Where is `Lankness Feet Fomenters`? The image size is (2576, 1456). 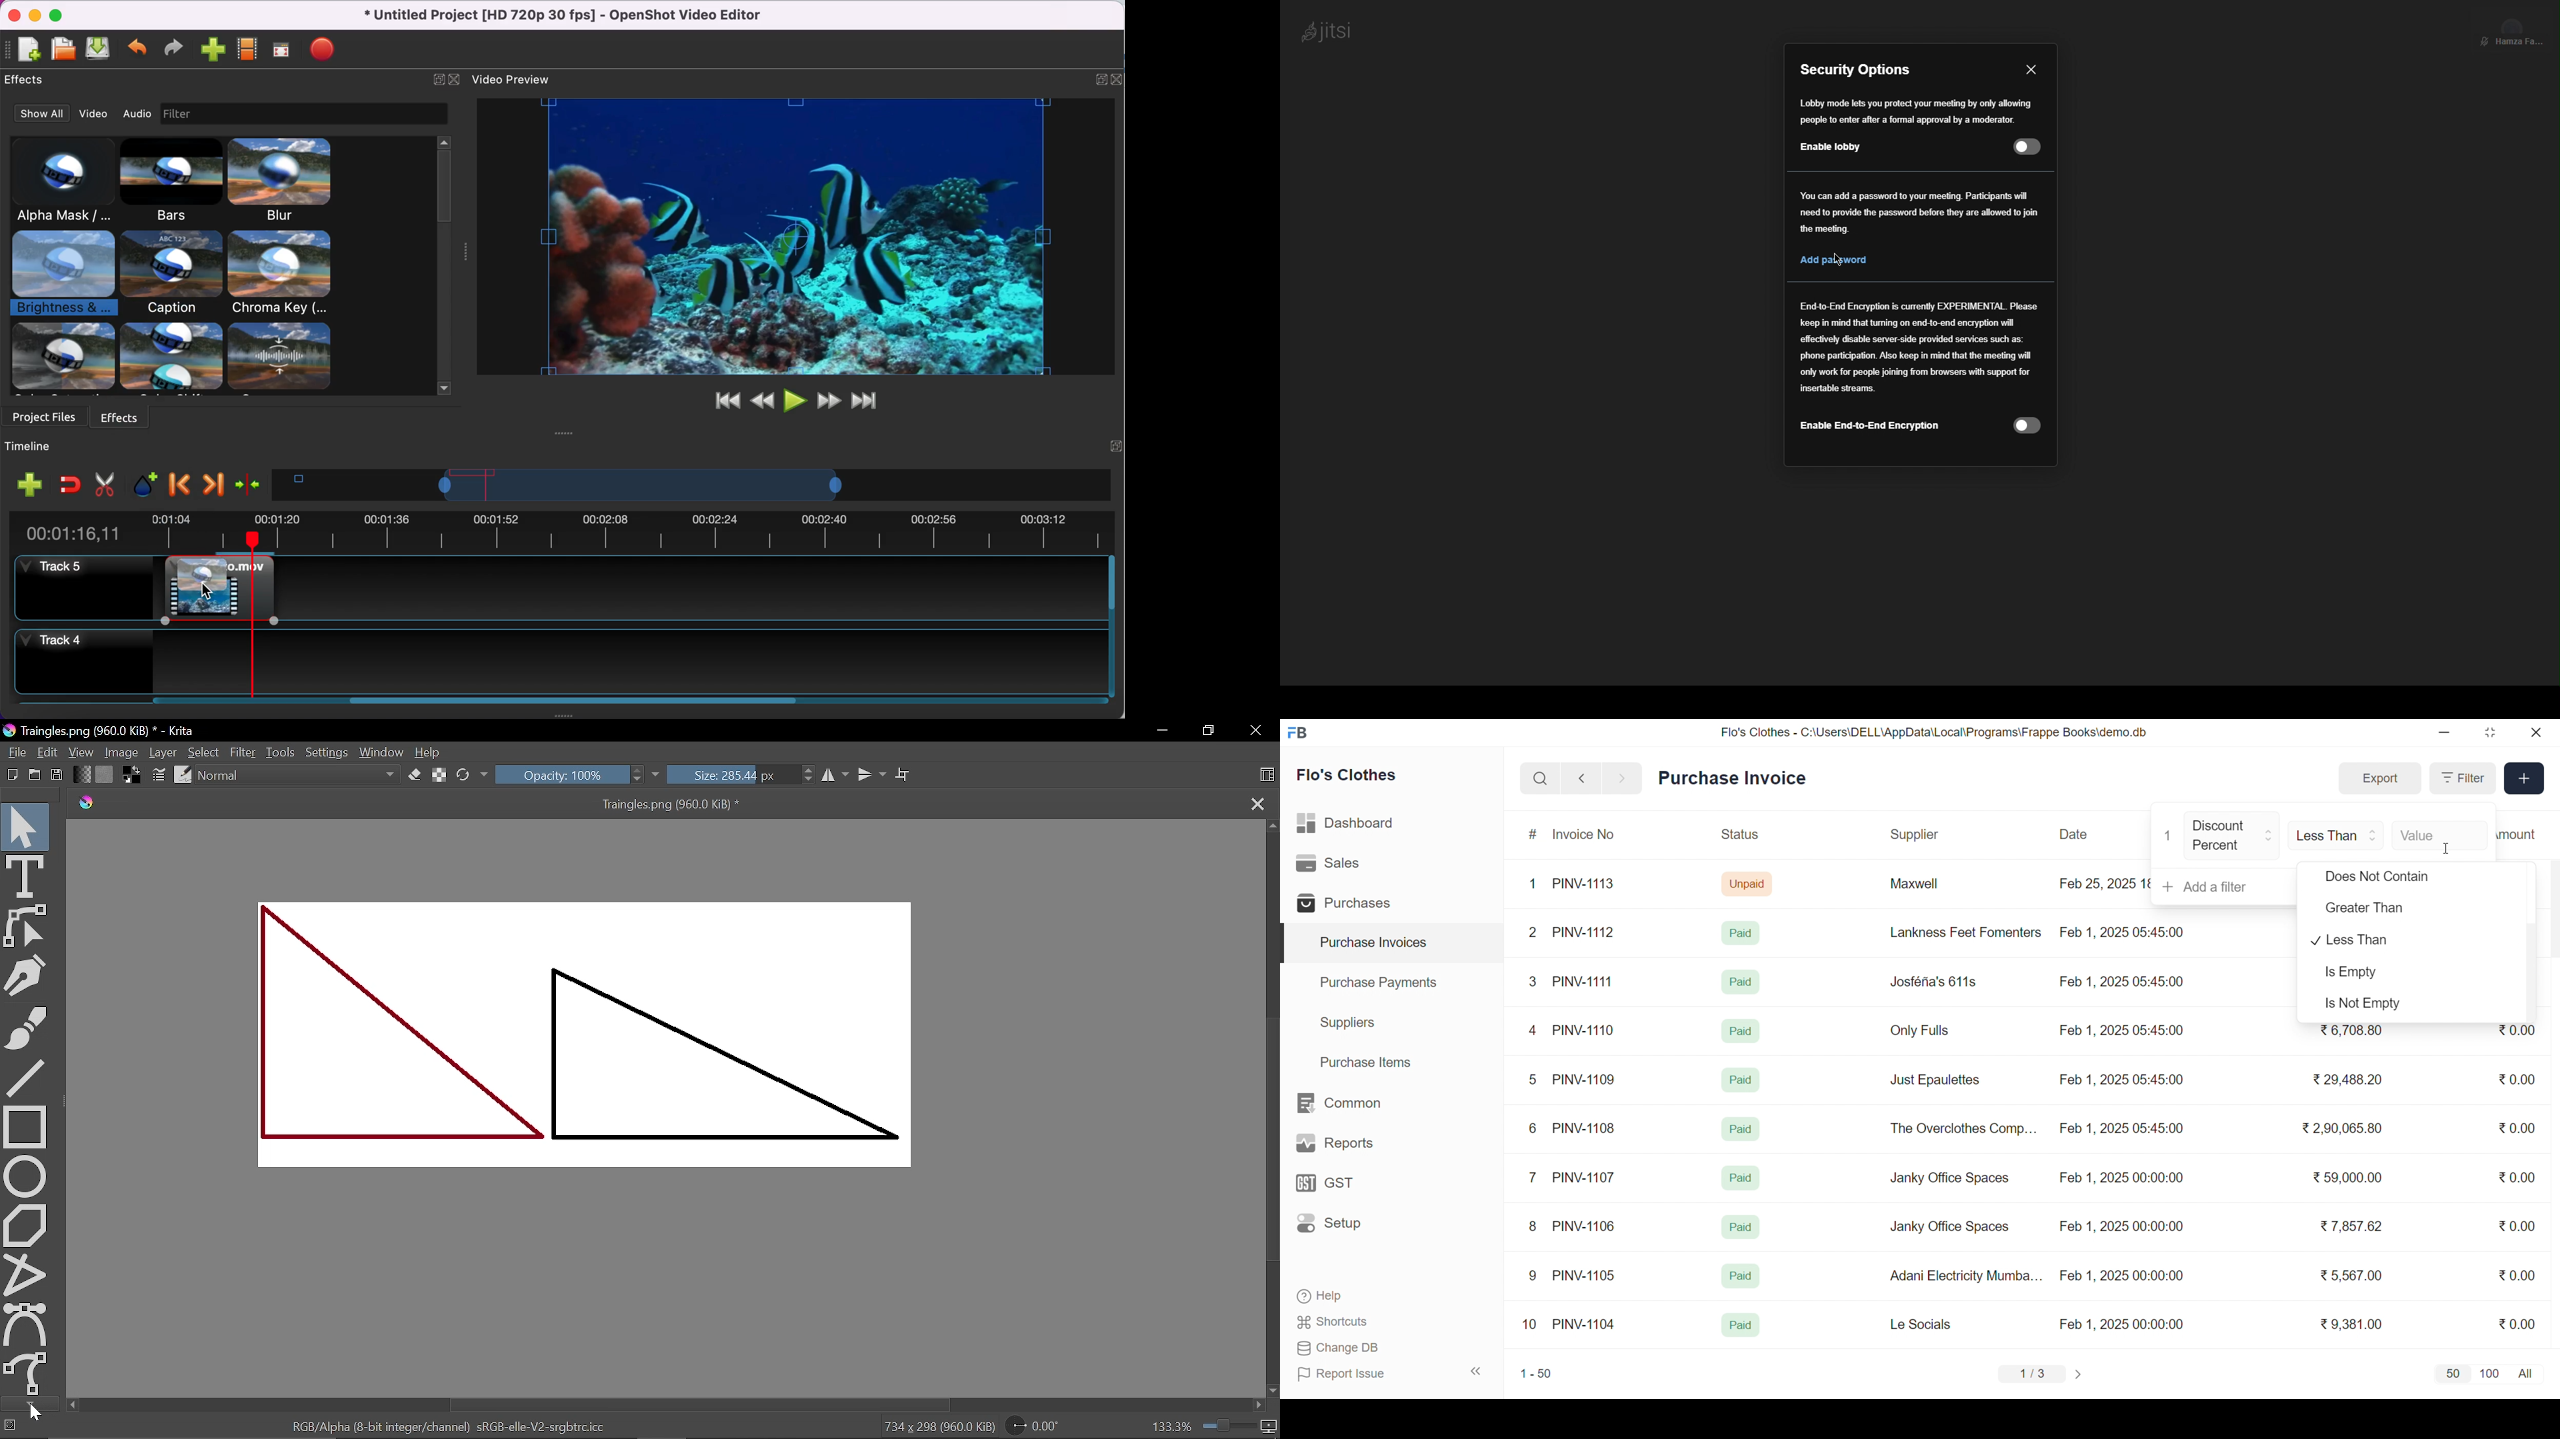 Lankness Feet Fomenters is located at coordinates (1957, 932).